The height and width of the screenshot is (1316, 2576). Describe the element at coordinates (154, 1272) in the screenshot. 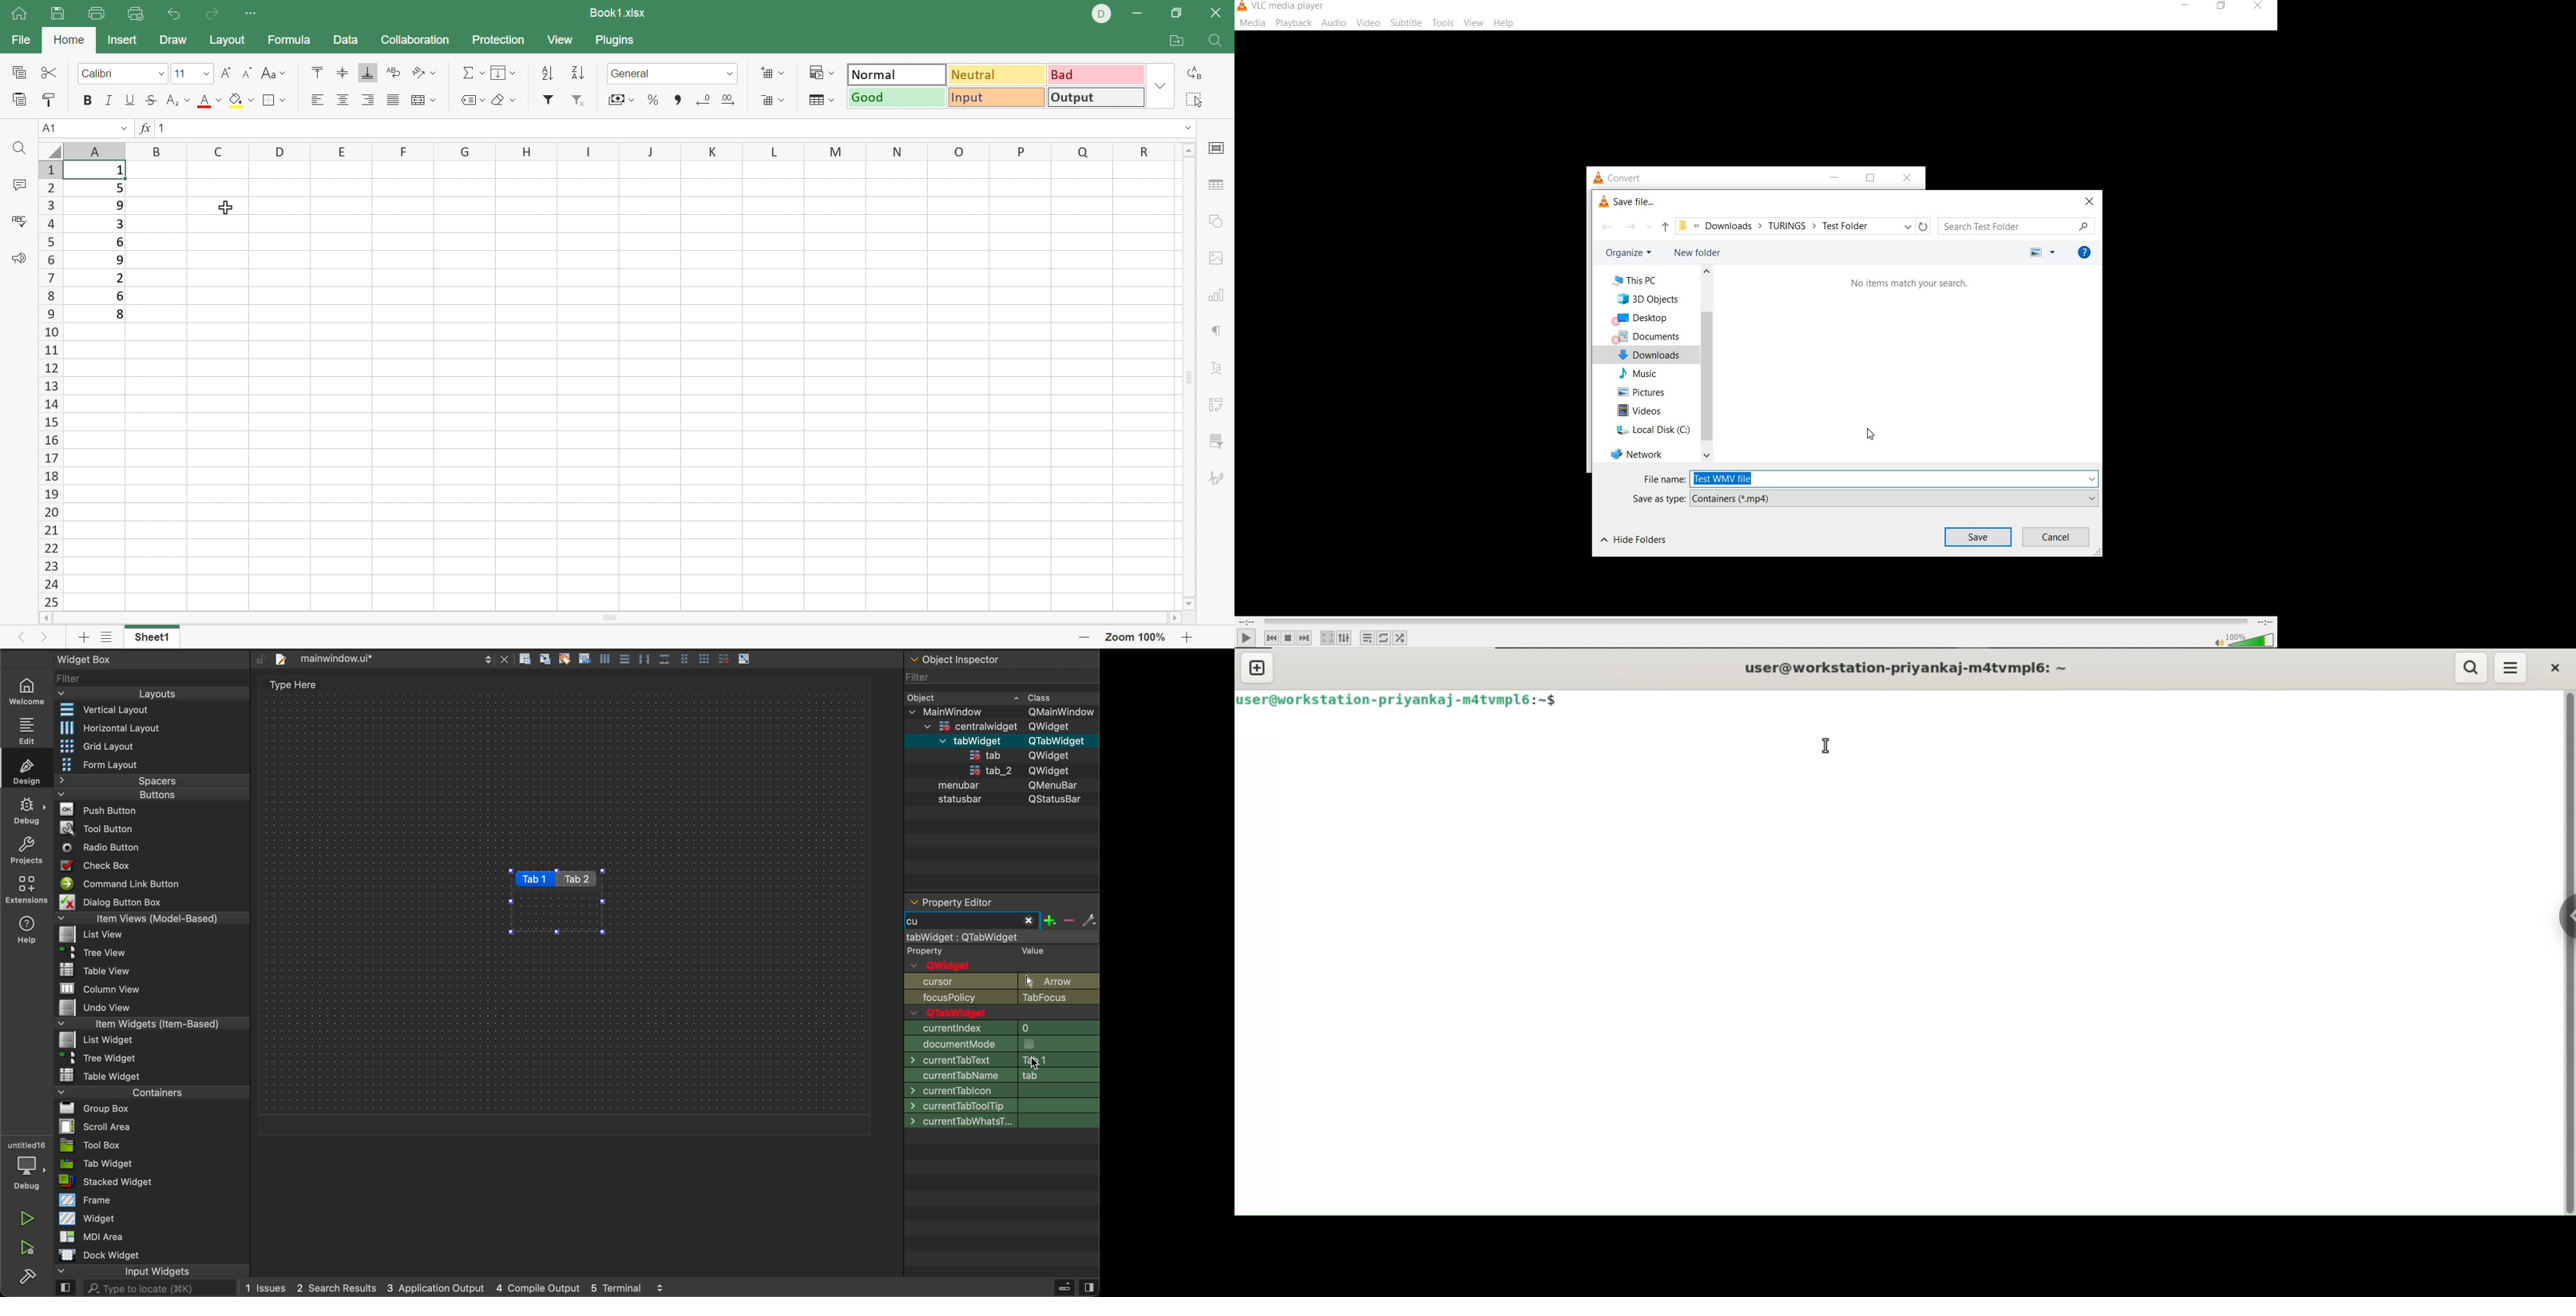

I see `input widgets` at that location.